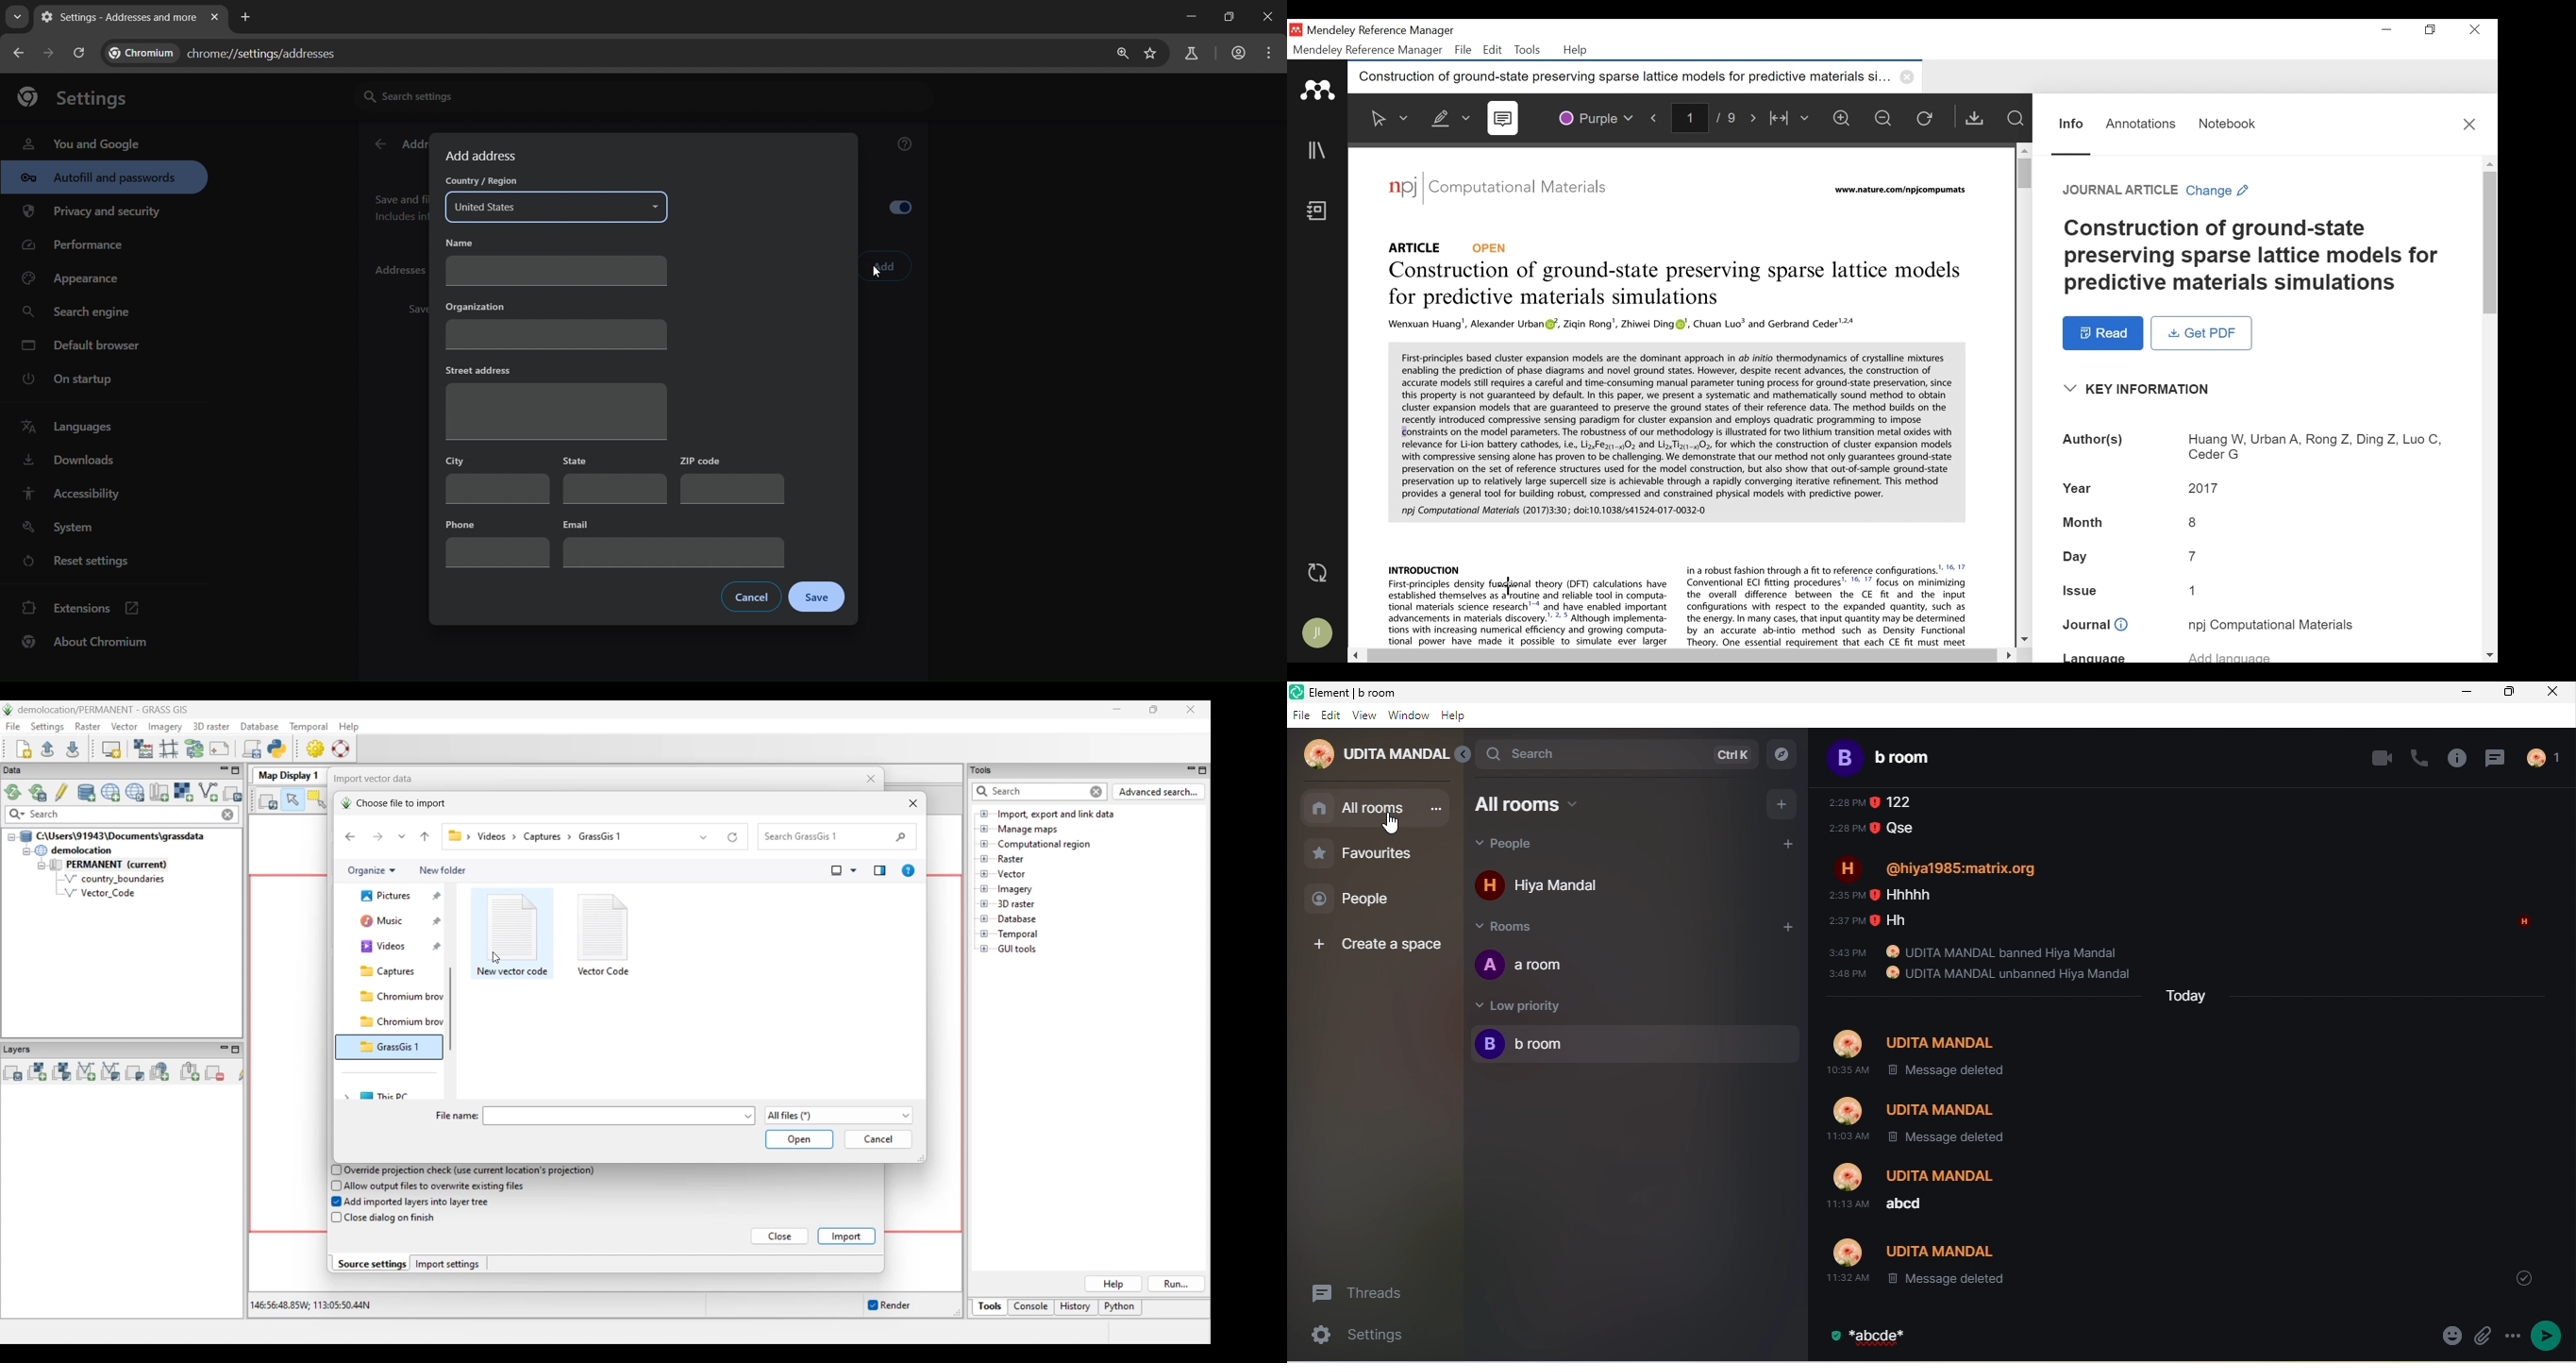 The image size is (2576, 1372). Describe the element at coordinates (1364, 717) in the screenshot. I see `view` at that location.